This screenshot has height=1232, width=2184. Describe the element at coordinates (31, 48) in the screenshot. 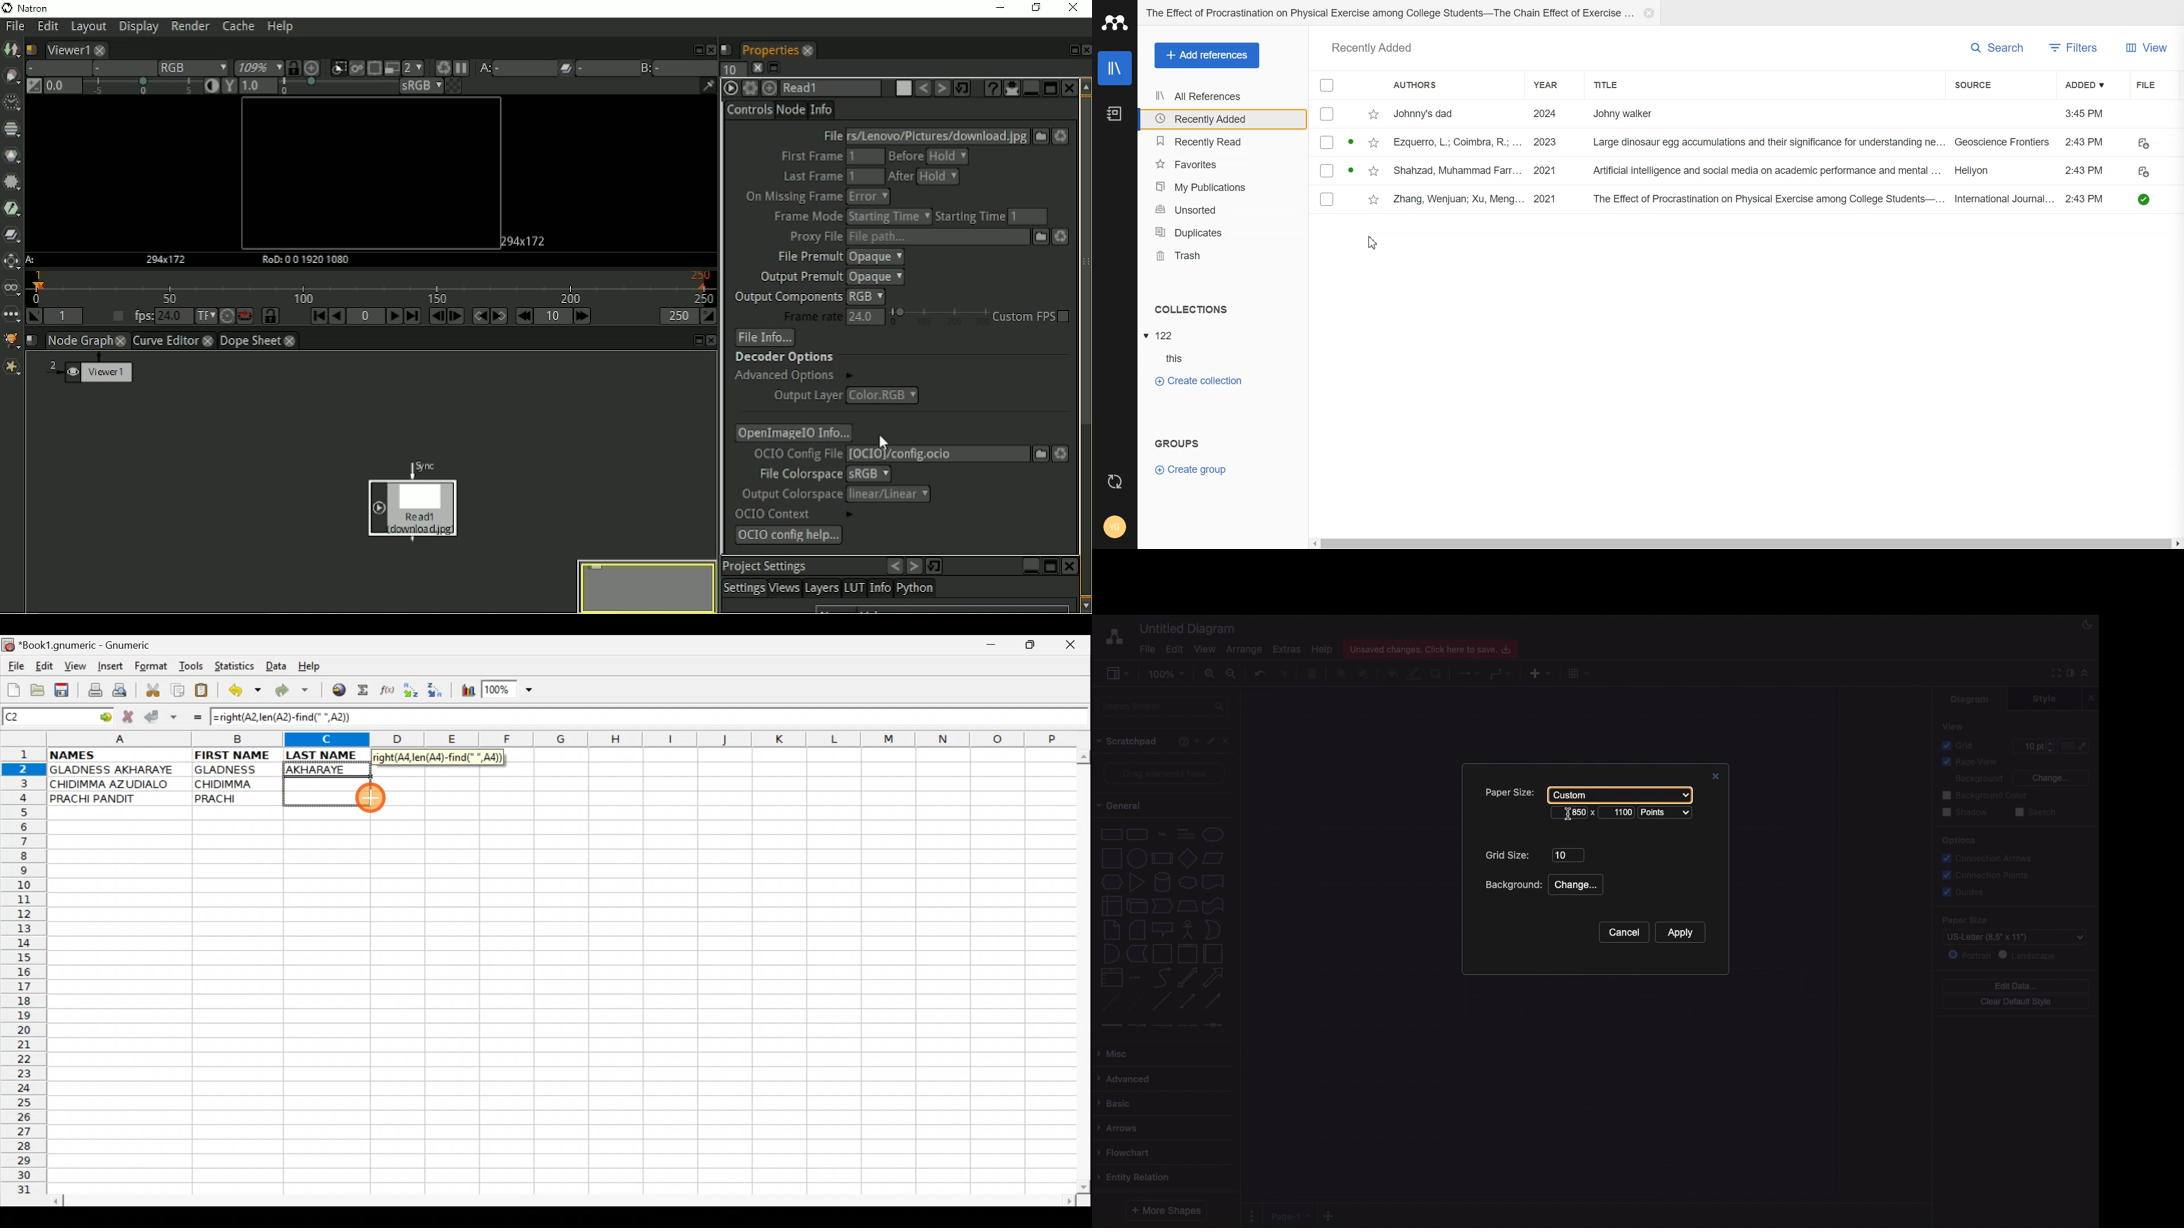

I see `Script name` at that location.